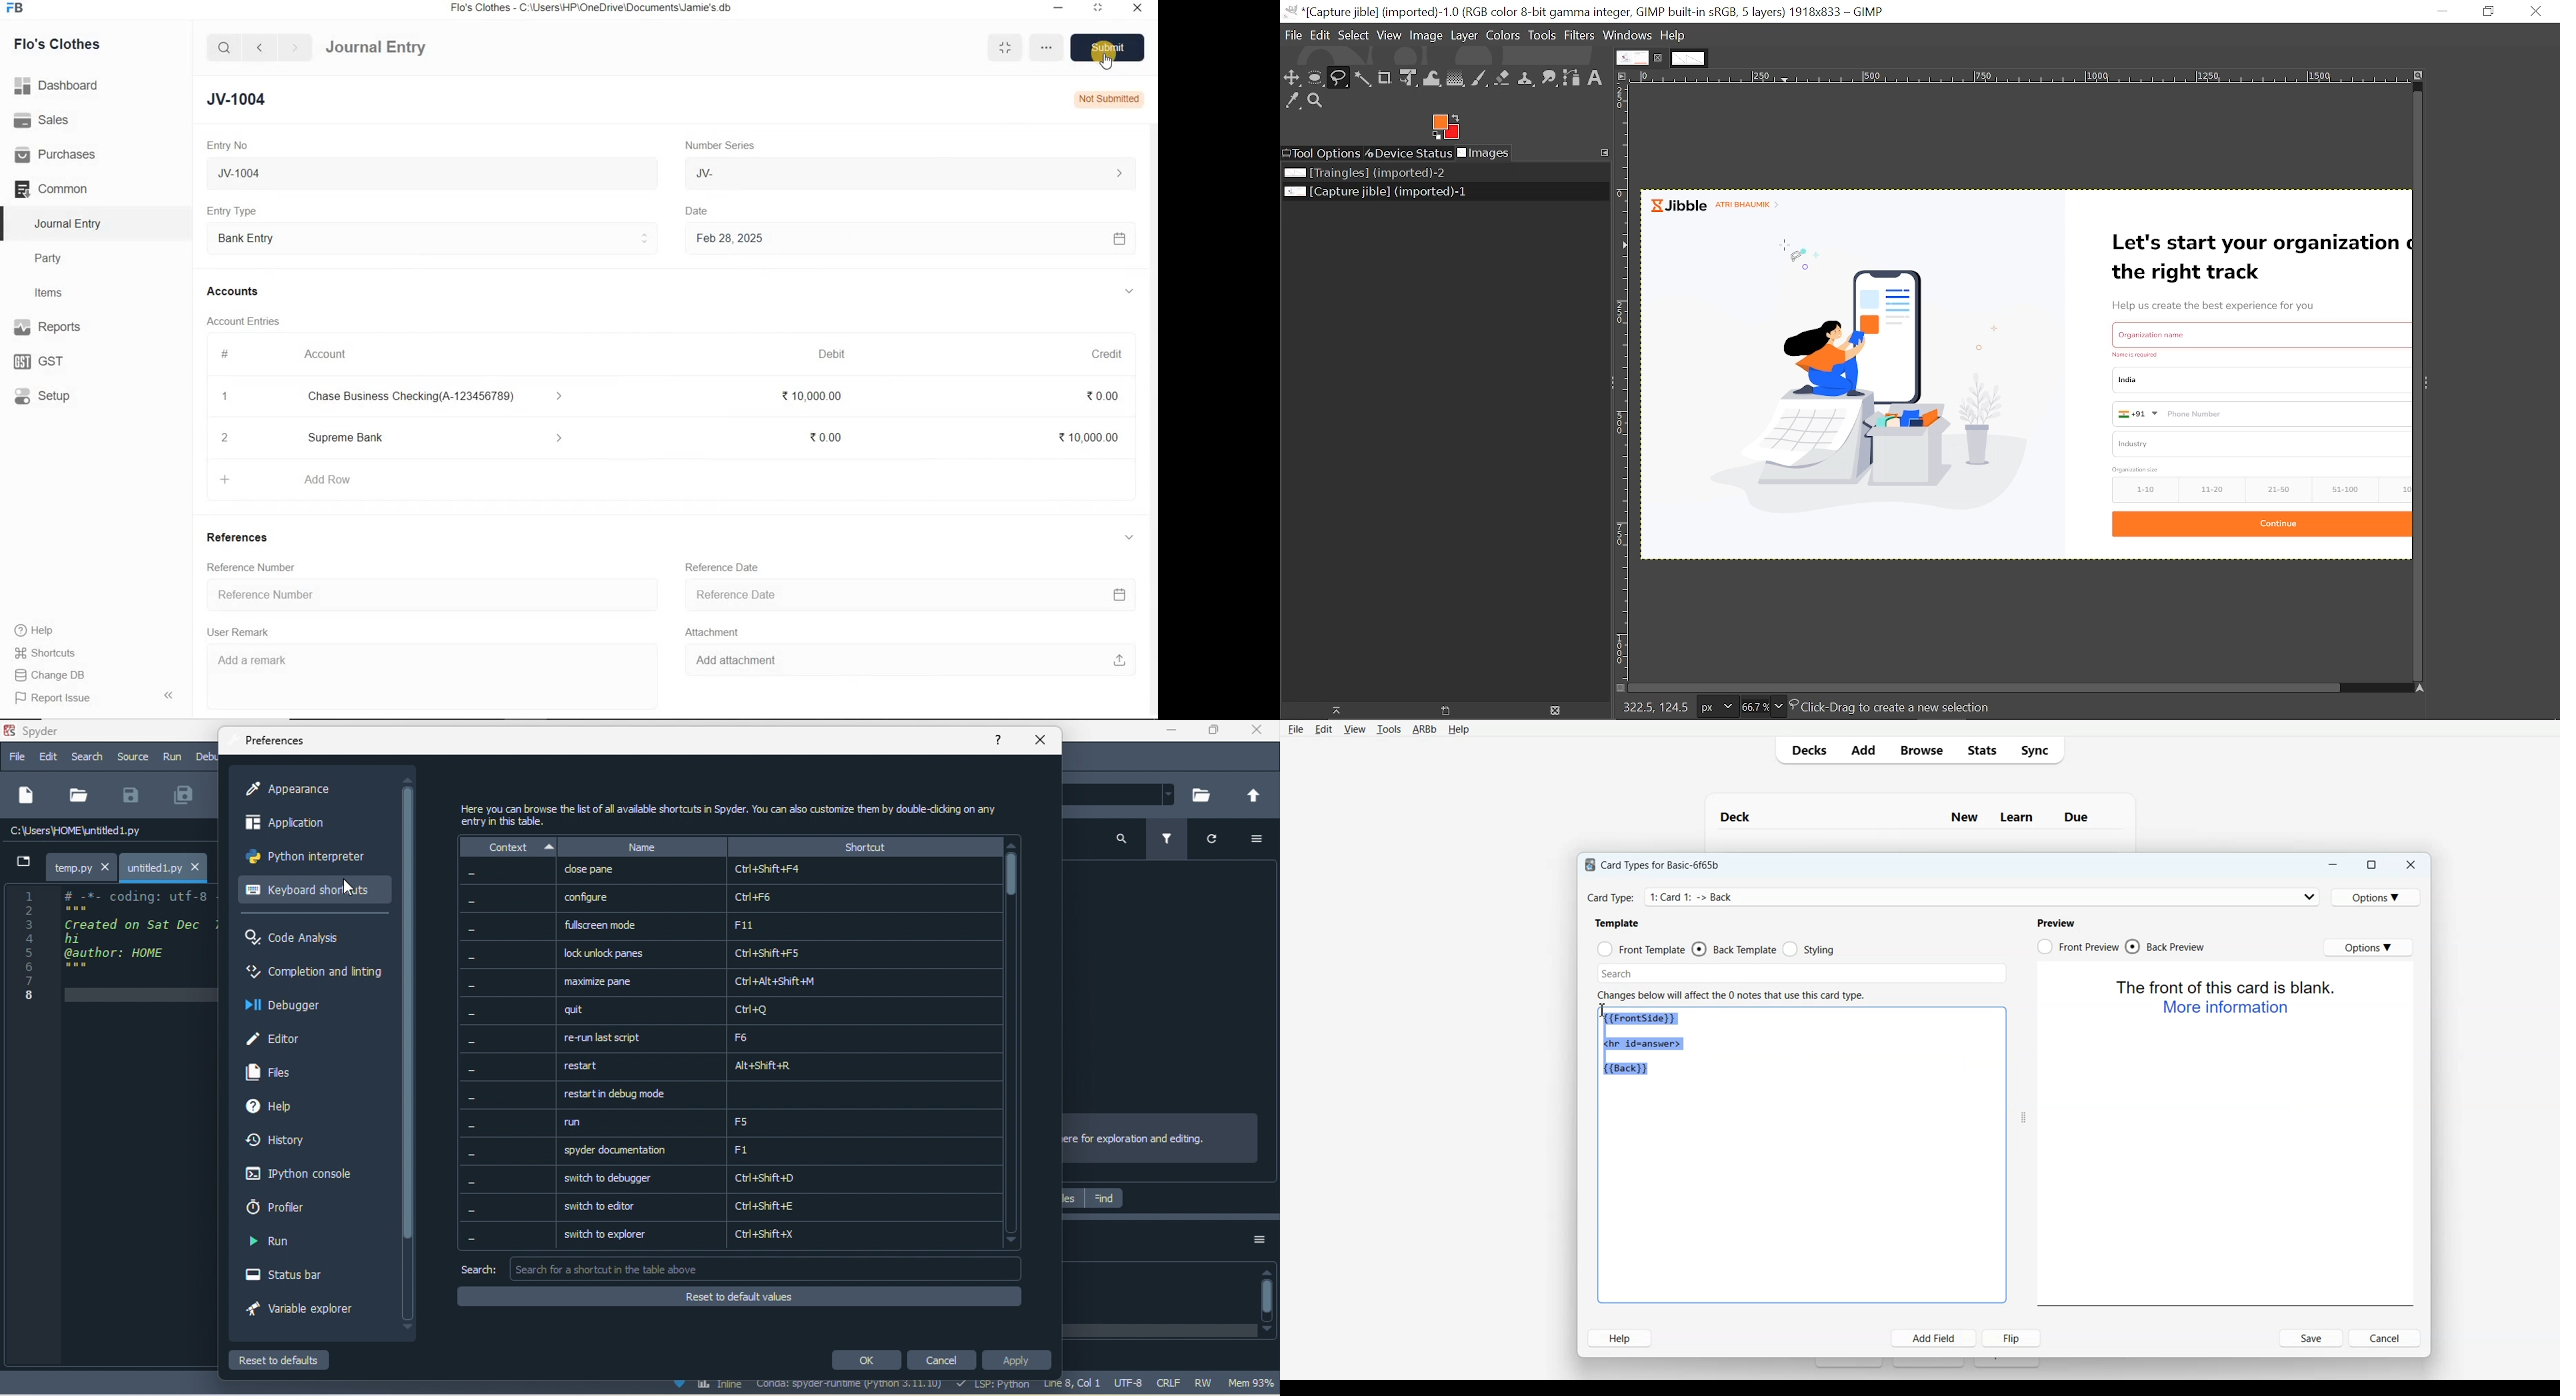 This screenshot has width=2576, height=1400. Describe the element at coordinates (1425, 729) in the screenshot. I see `ARBb` at that location.